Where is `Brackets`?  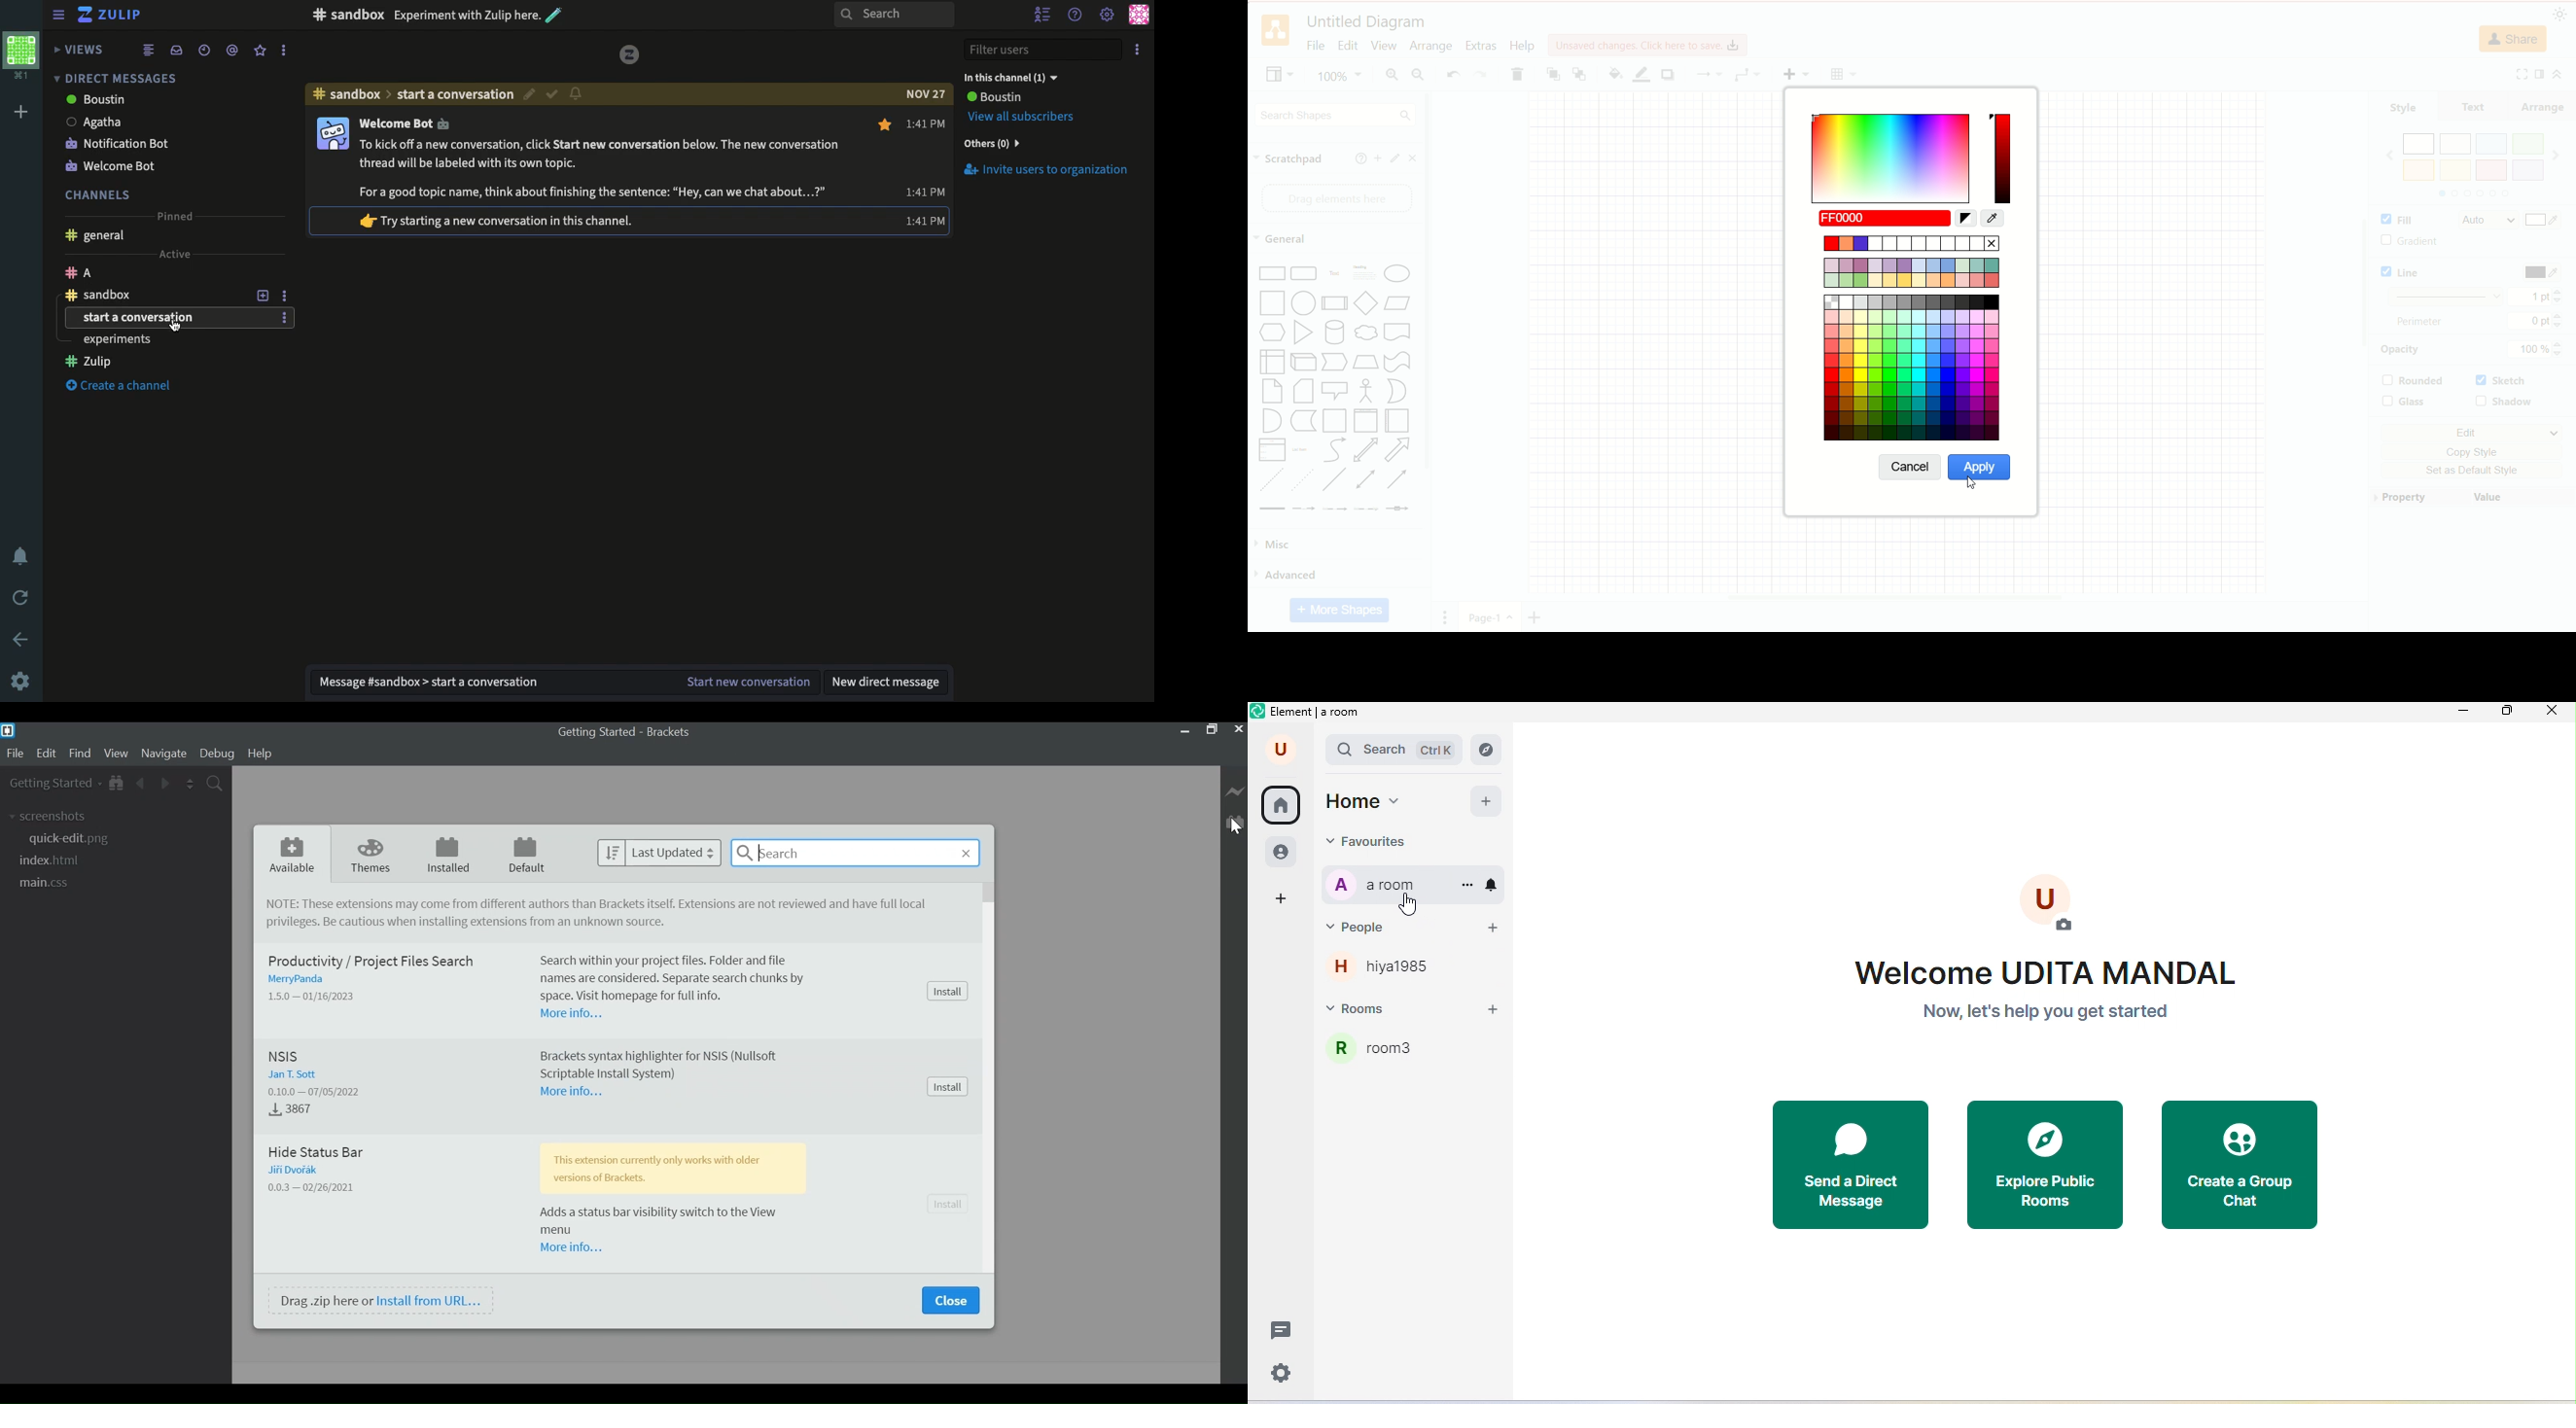 Brackets is located at coordinates (672, 732).